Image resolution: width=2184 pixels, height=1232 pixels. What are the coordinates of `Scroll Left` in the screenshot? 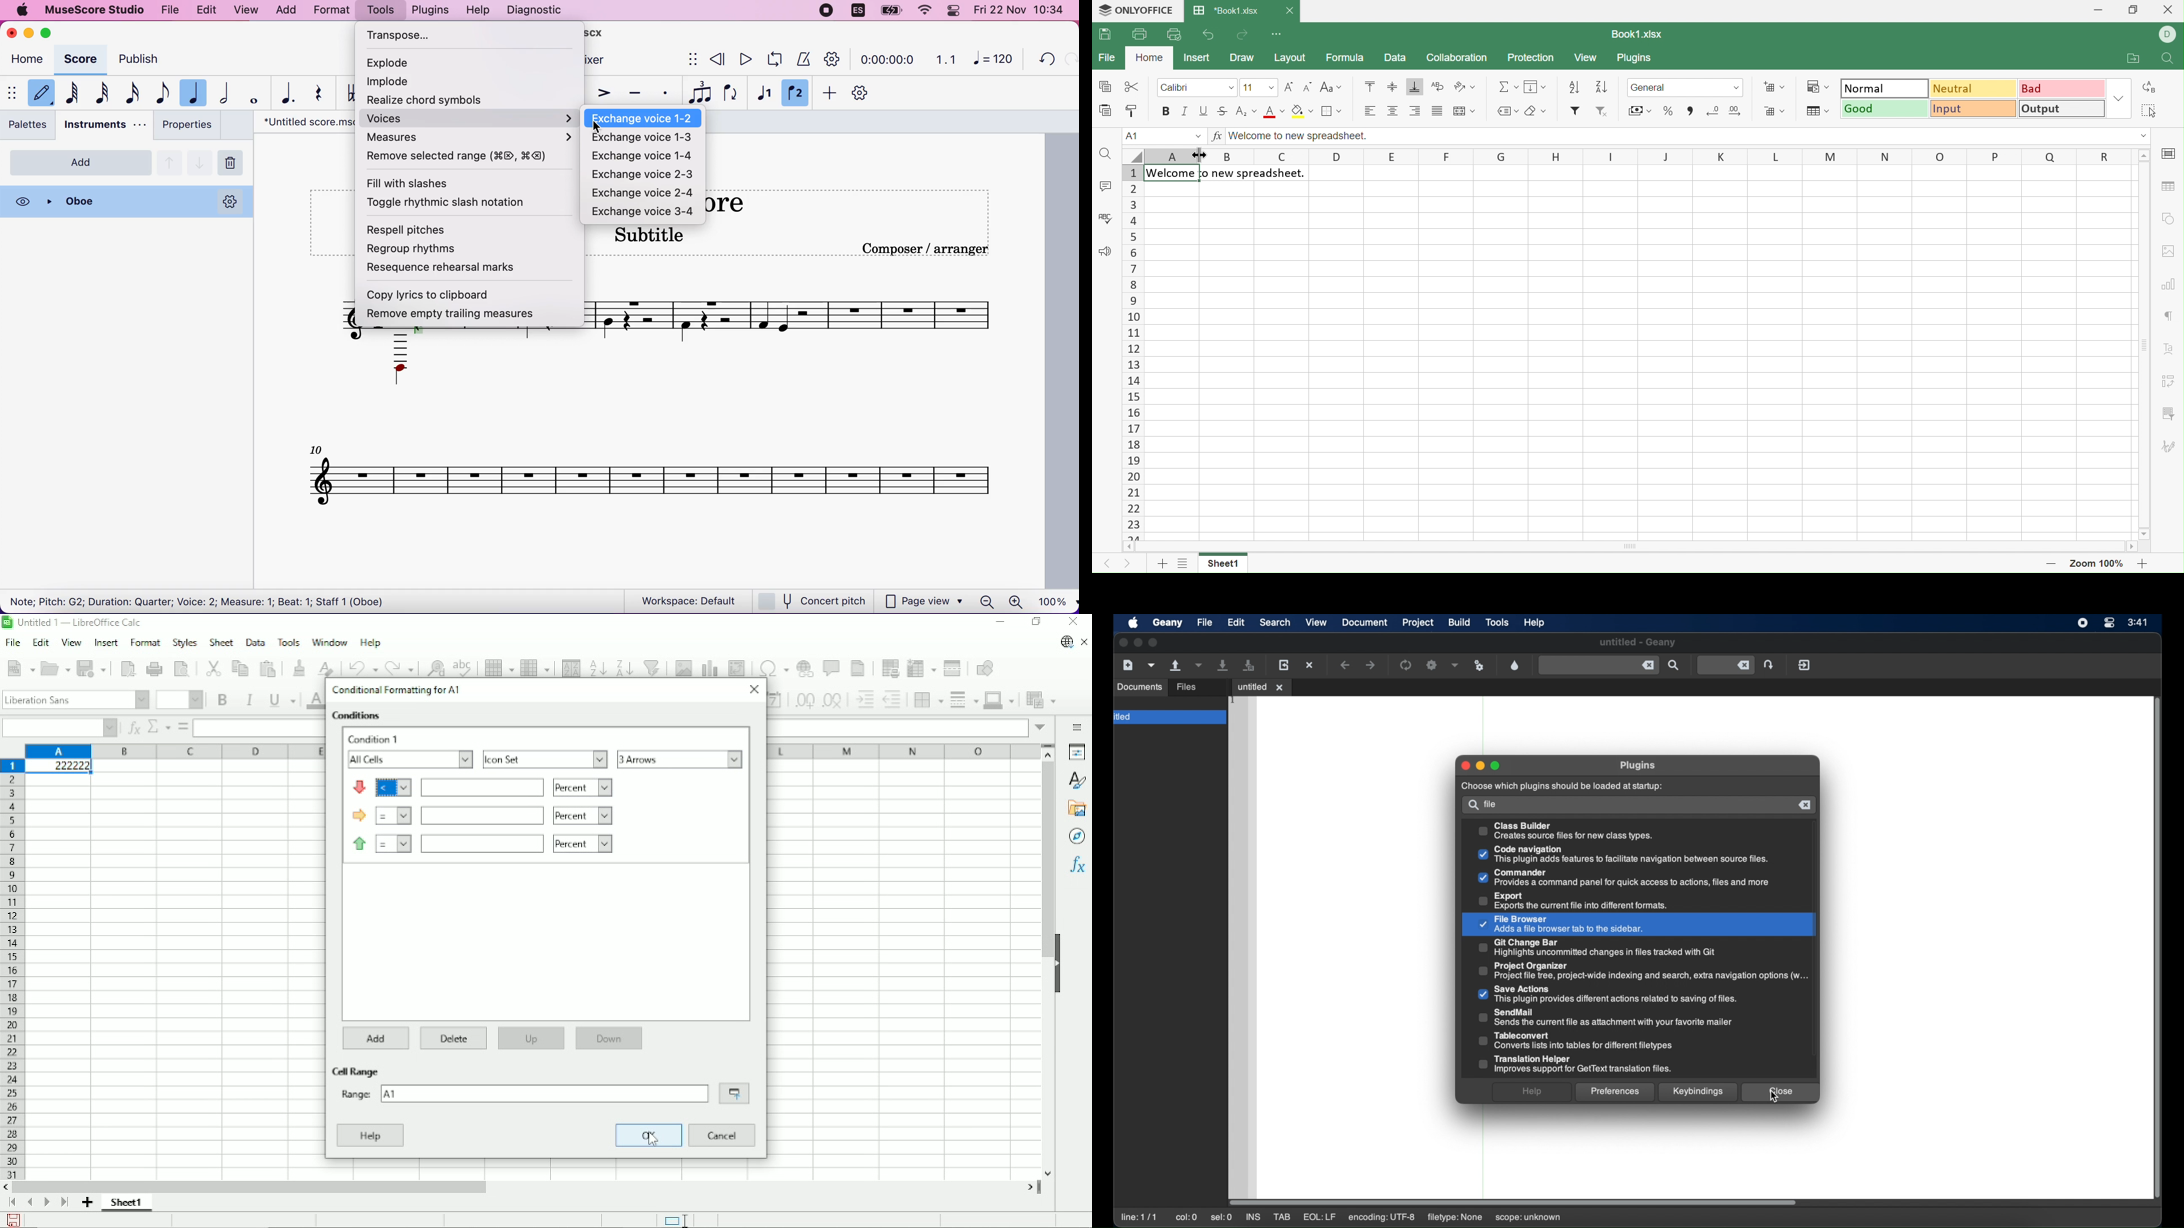 It's located at (1128, 548).